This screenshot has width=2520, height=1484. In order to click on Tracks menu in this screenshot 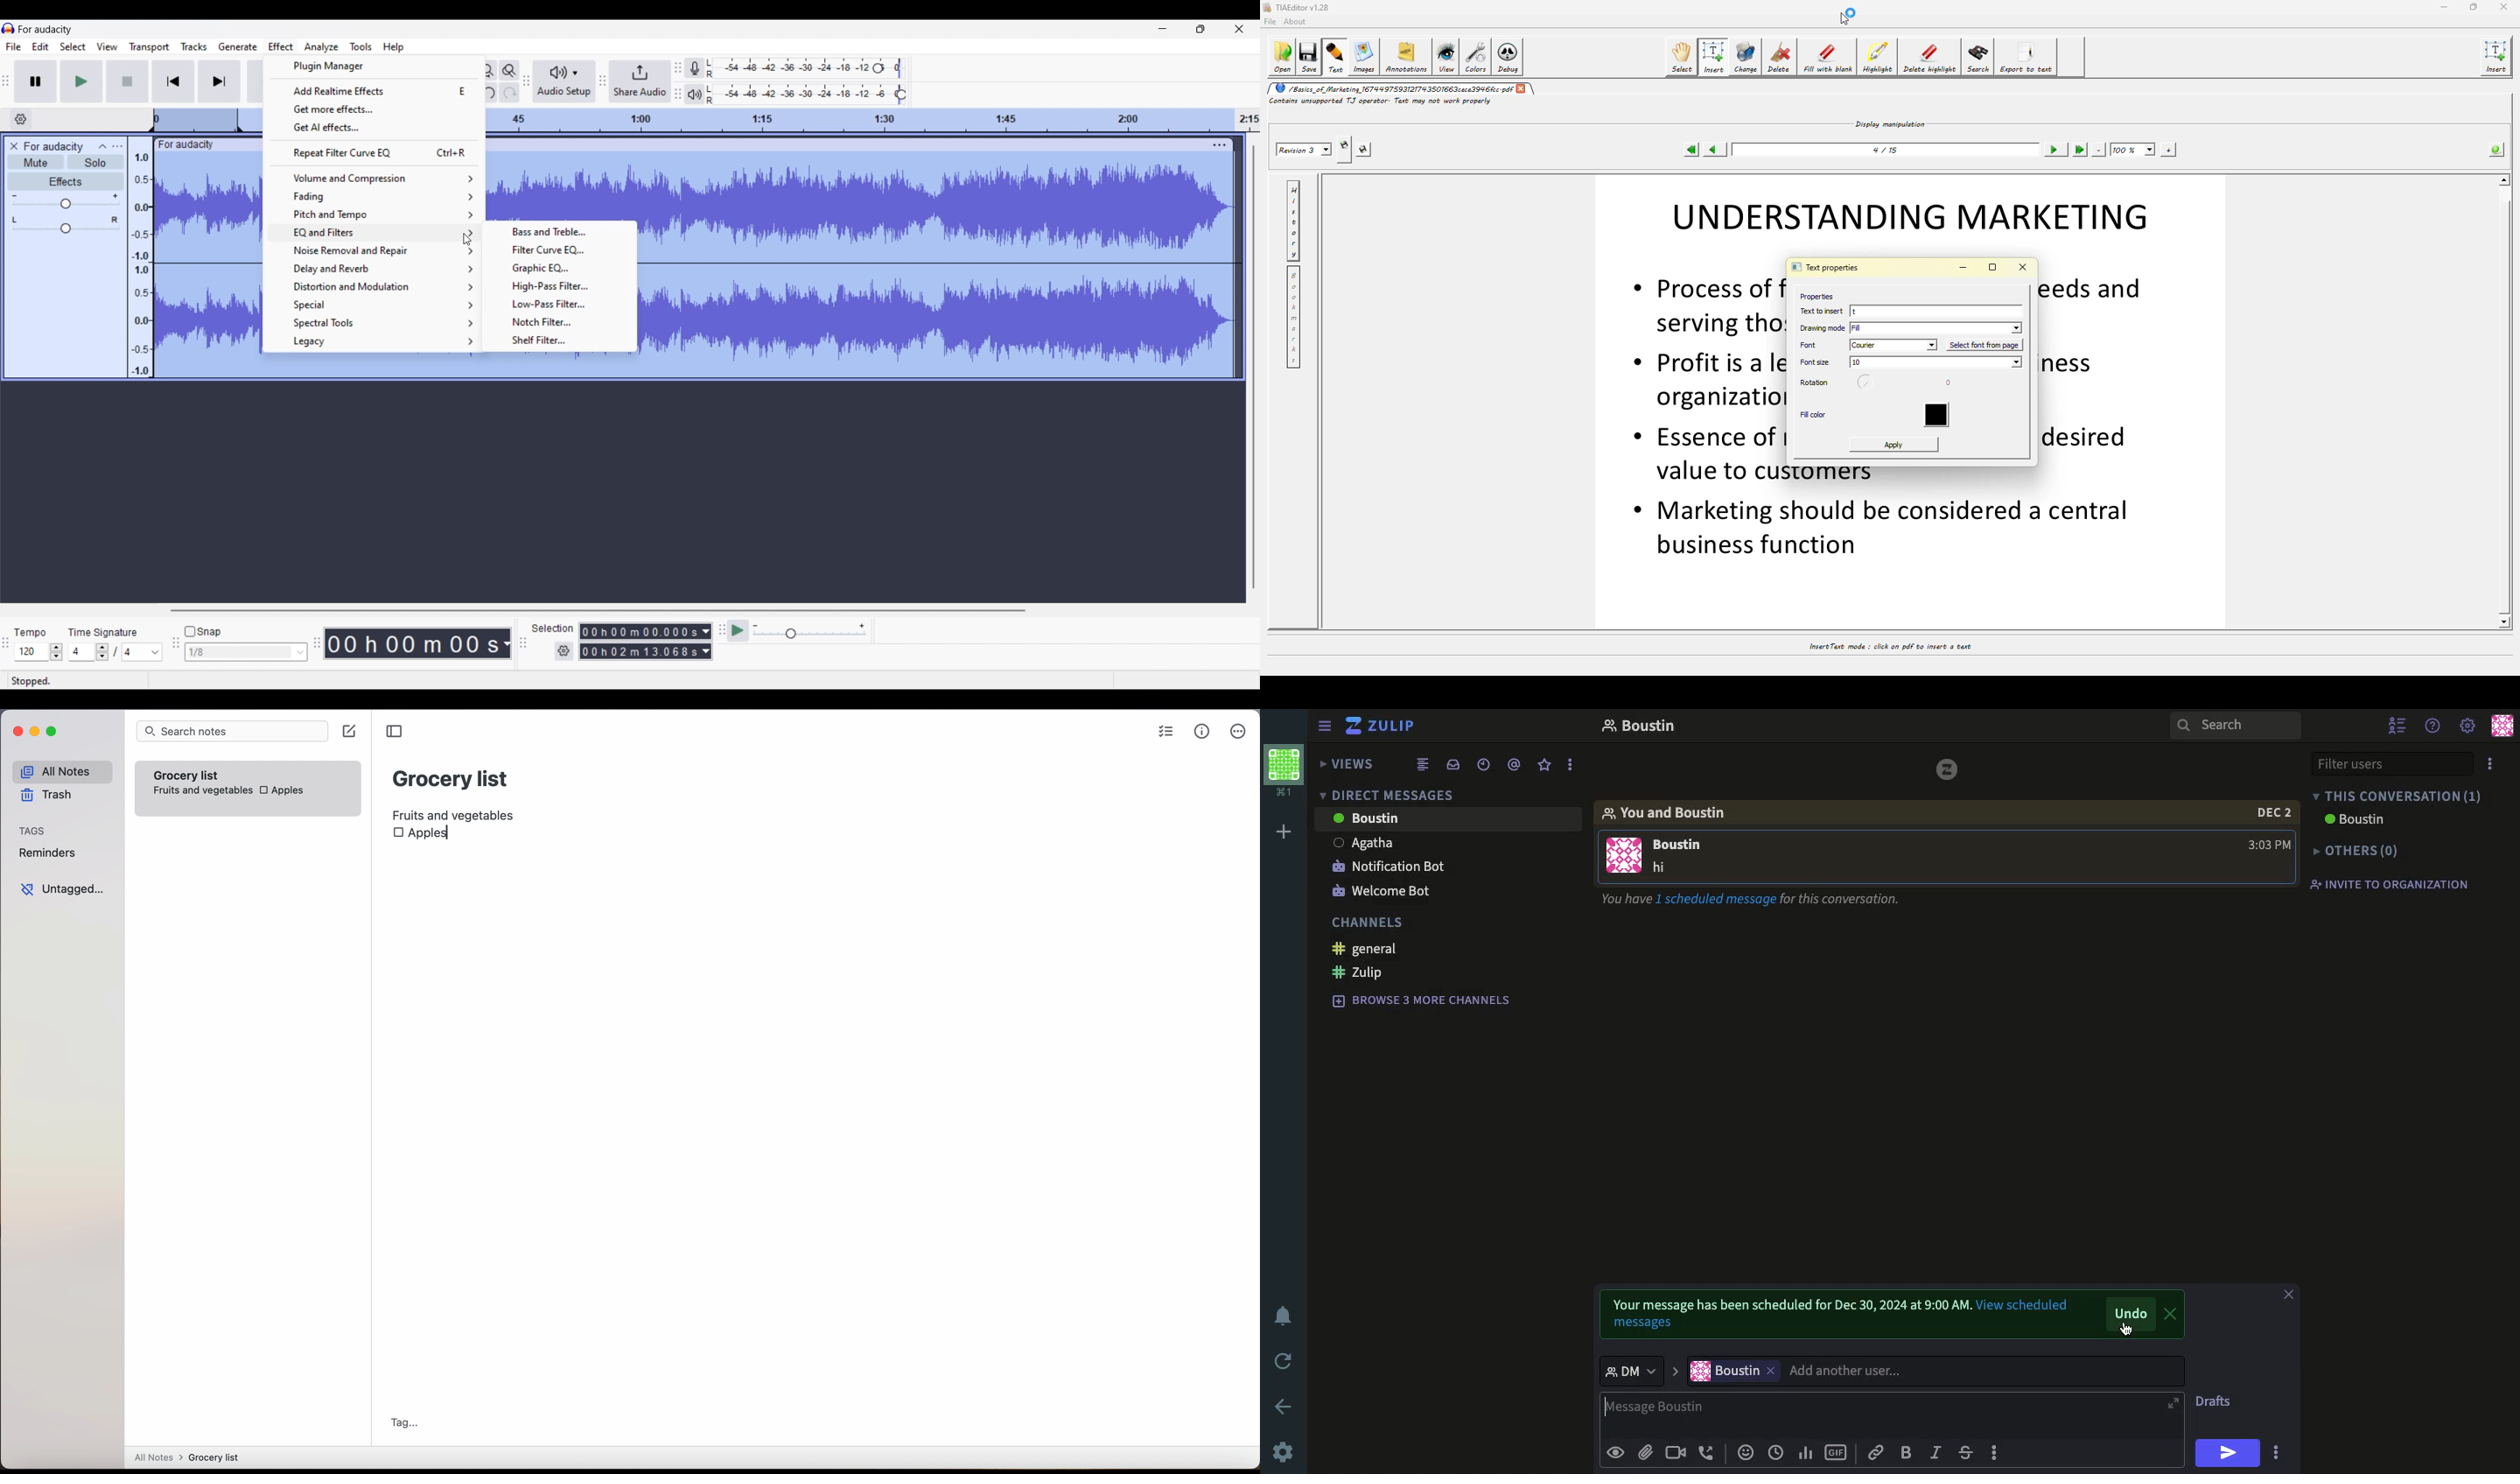, I will do `click(194, 47)`.